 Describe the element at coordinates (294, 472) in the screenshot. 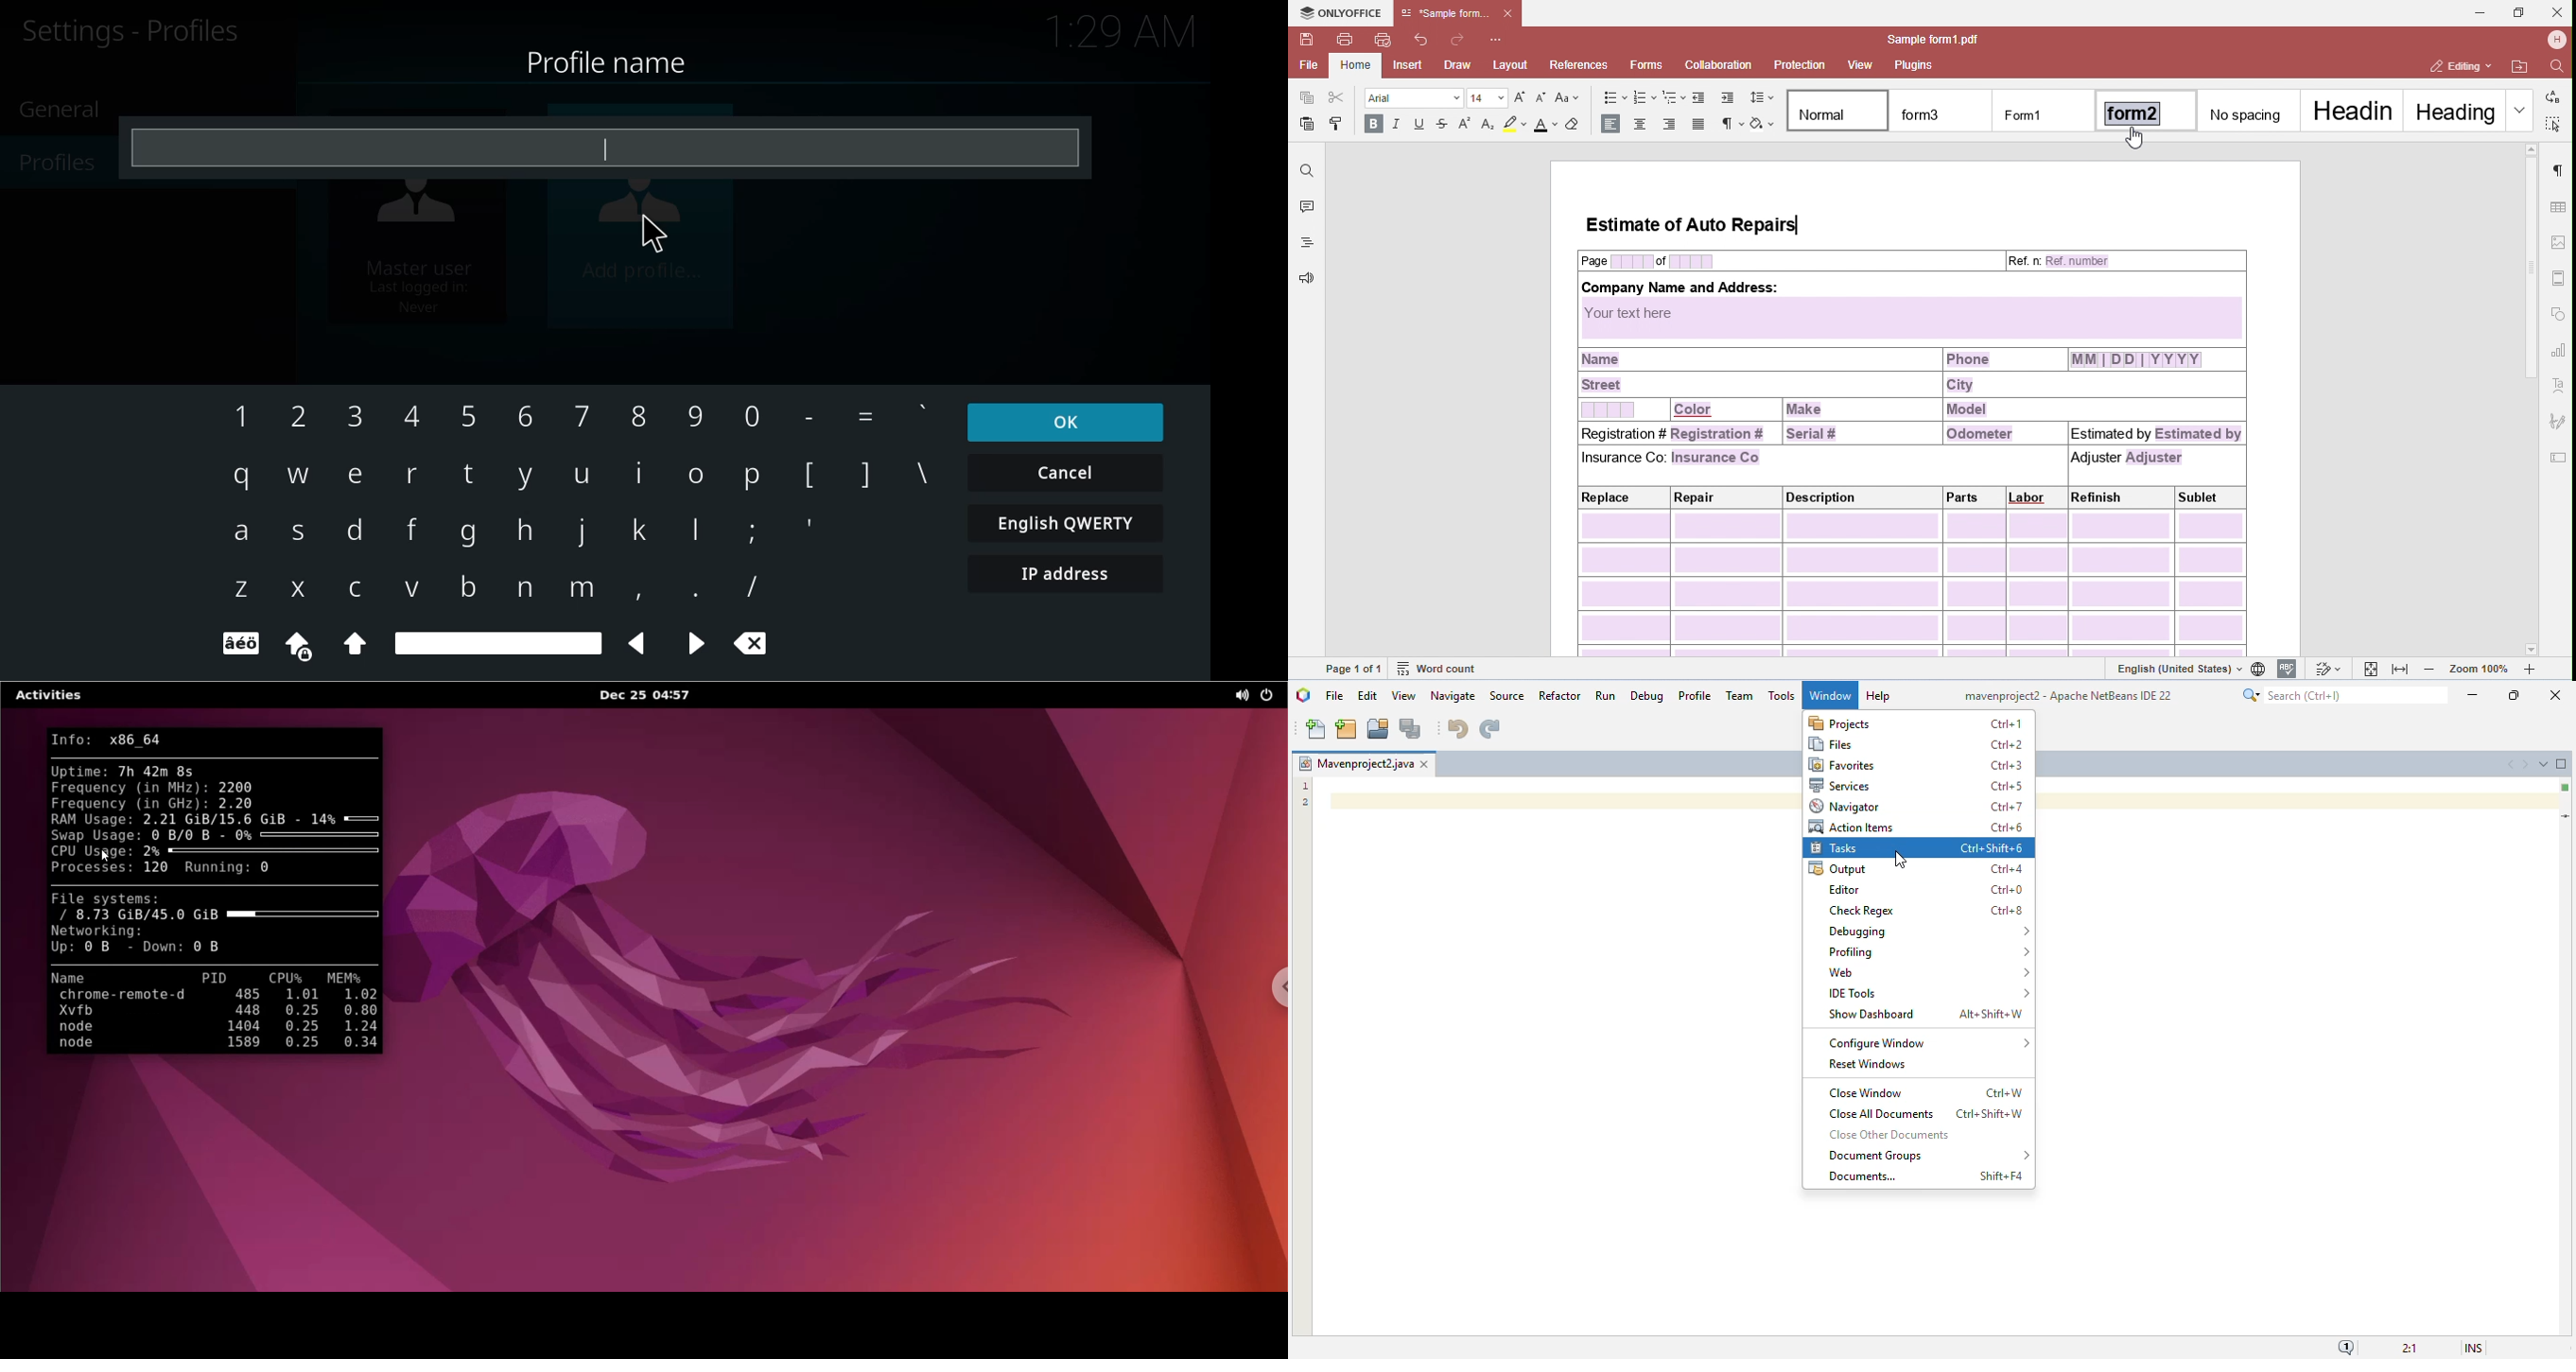

I see `w` at that location.